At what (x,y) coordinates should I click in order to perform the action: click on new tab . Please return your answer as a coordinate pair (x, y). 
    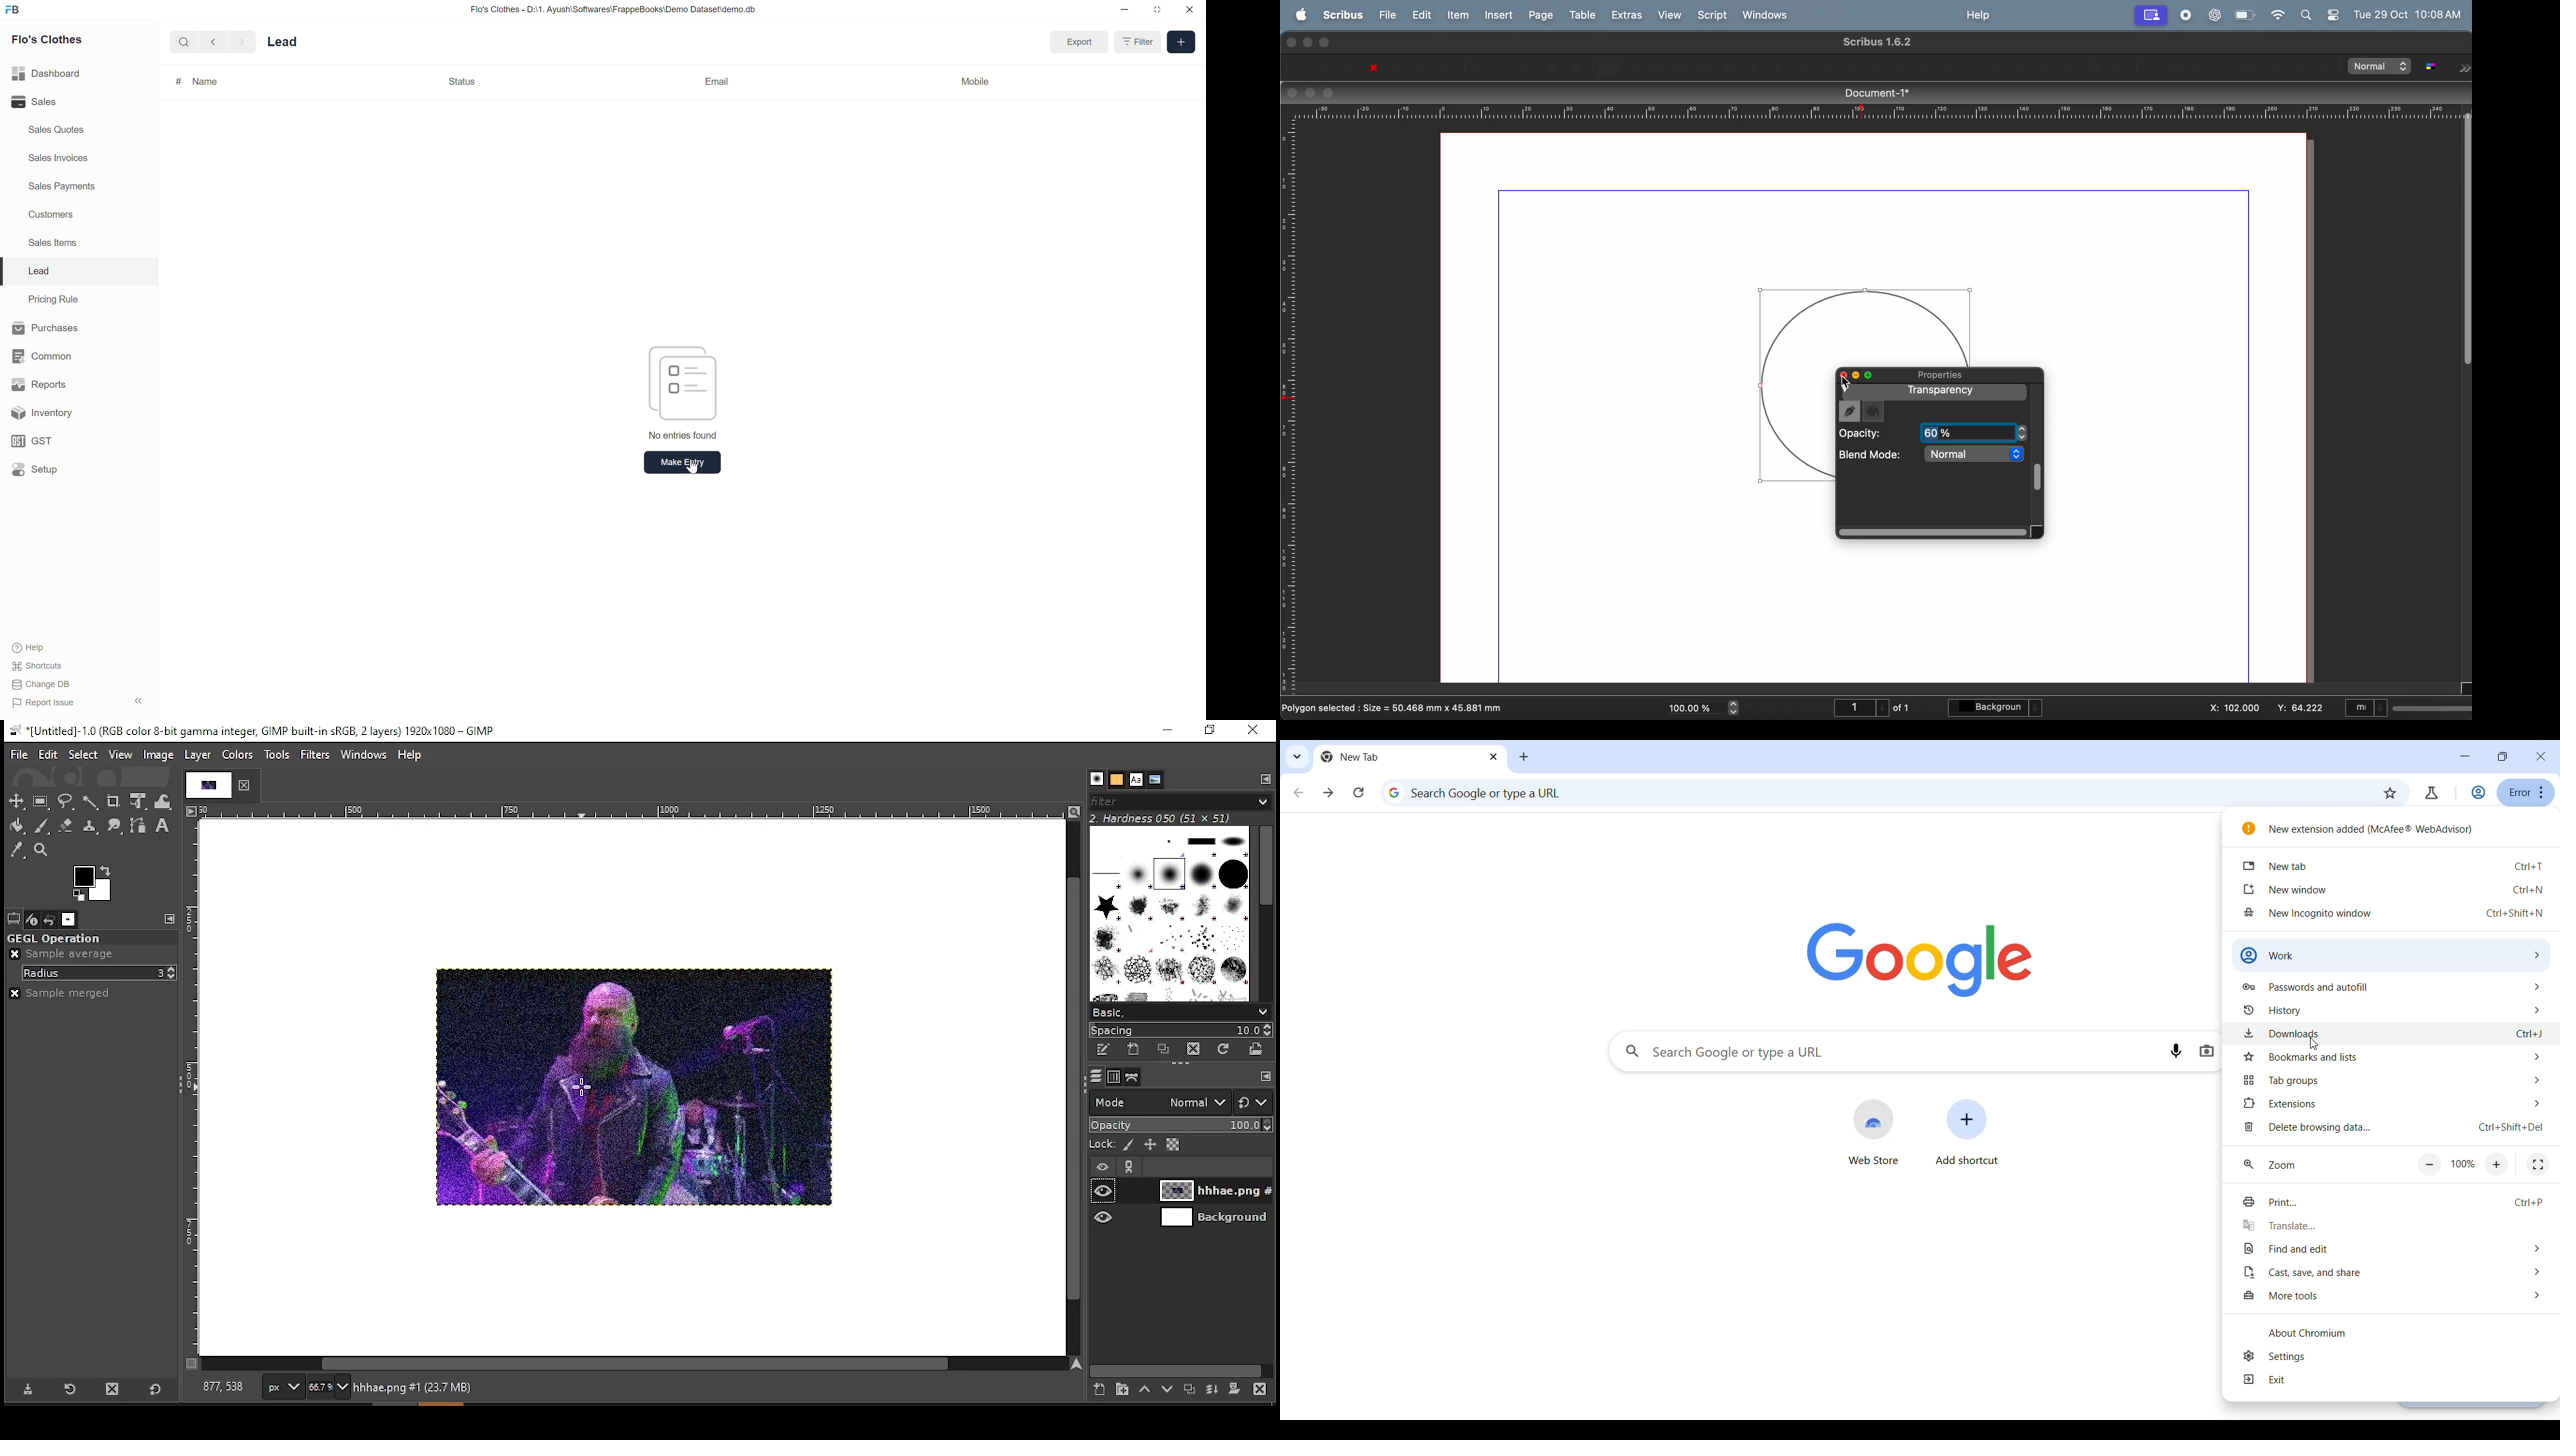
    Looking at the image, I should click on (2389, 864).